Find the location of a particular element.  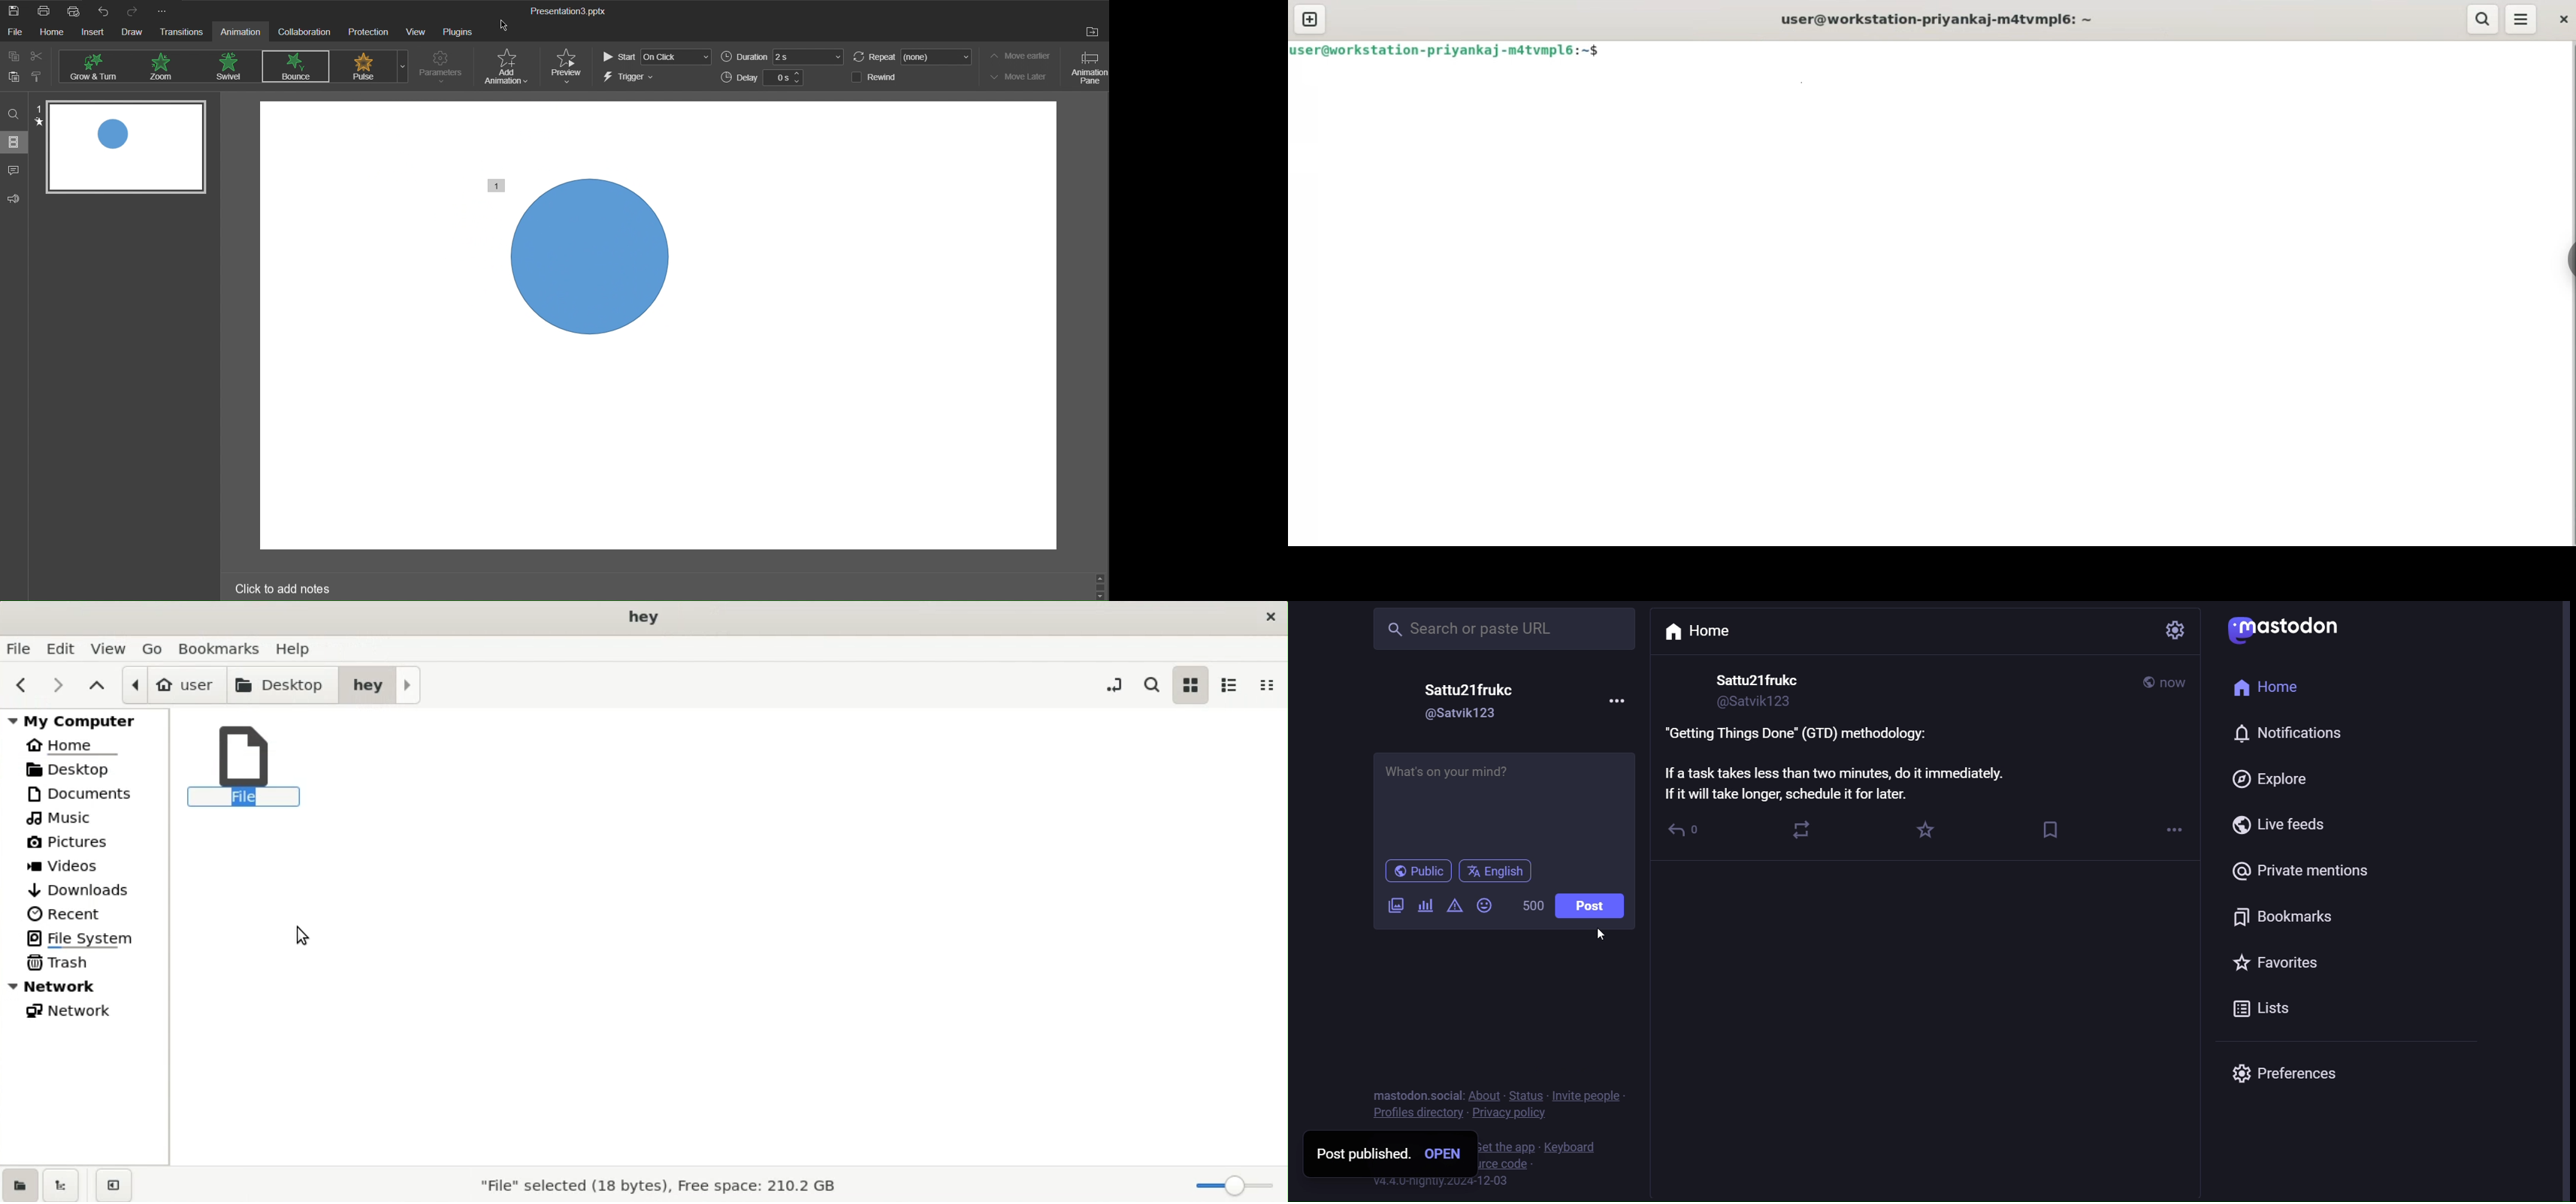

life hack is located at coordinates (1490, 789).